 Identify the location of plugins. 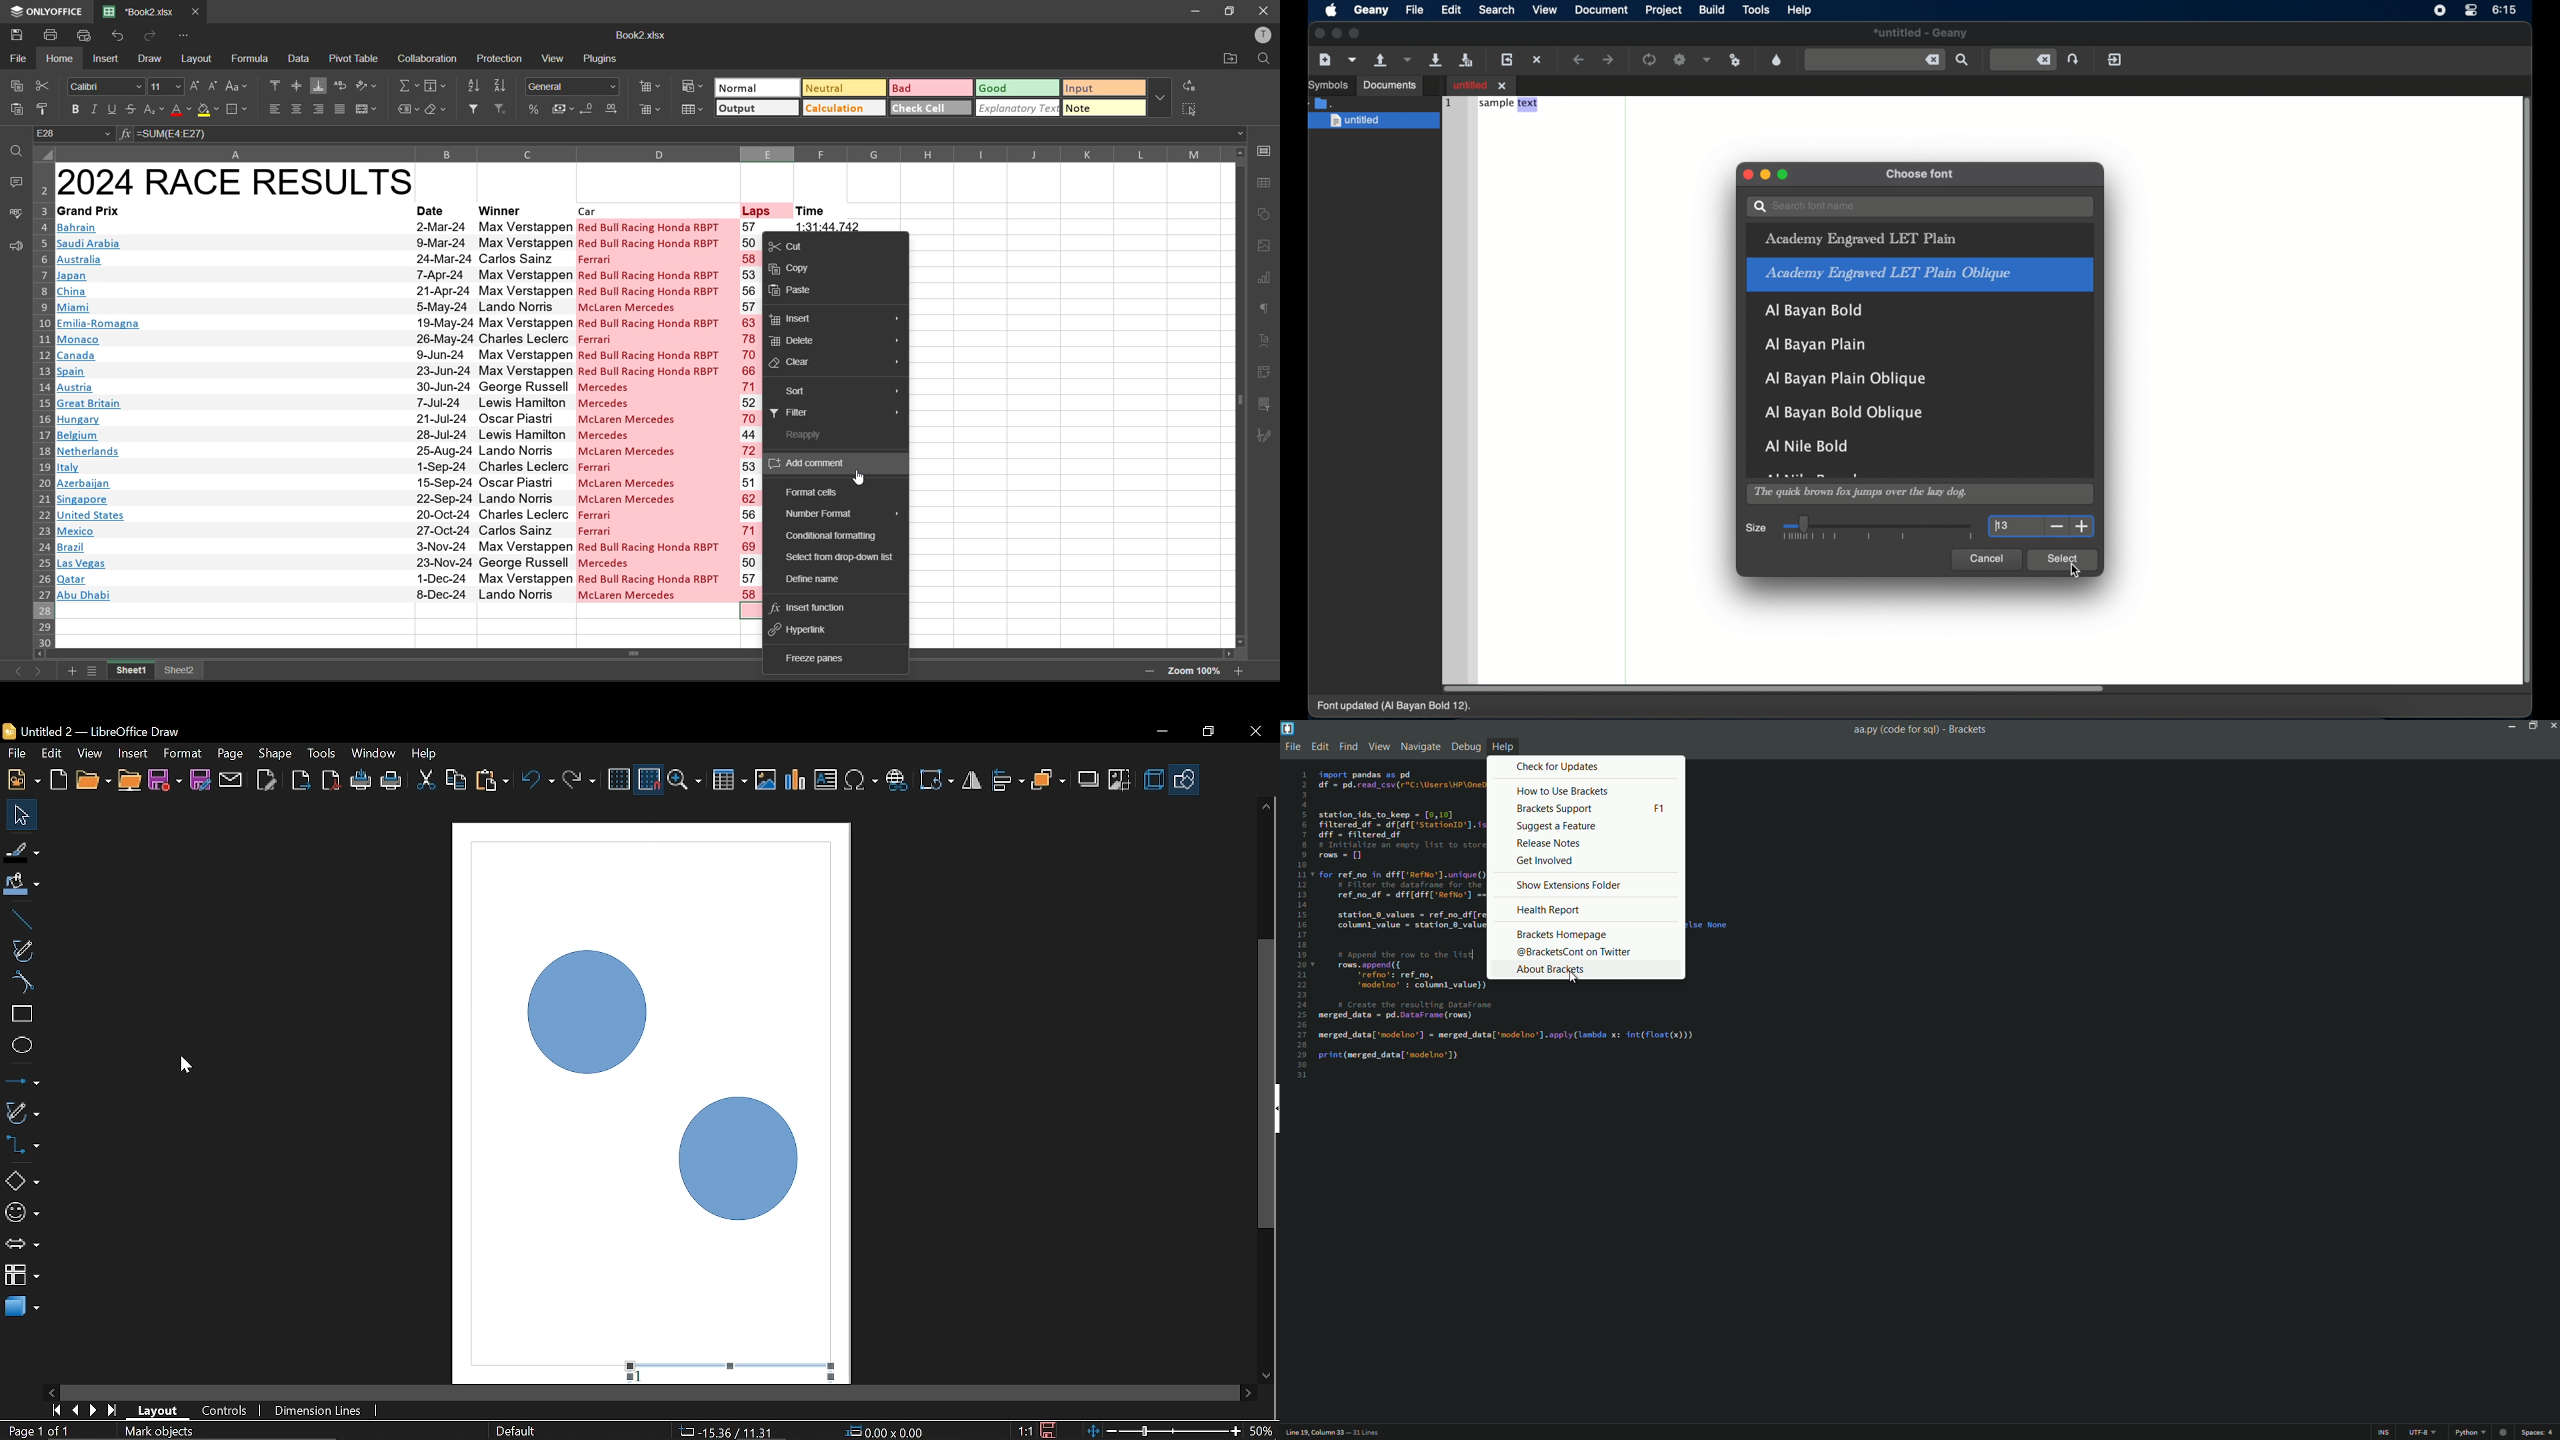
(603, 60).